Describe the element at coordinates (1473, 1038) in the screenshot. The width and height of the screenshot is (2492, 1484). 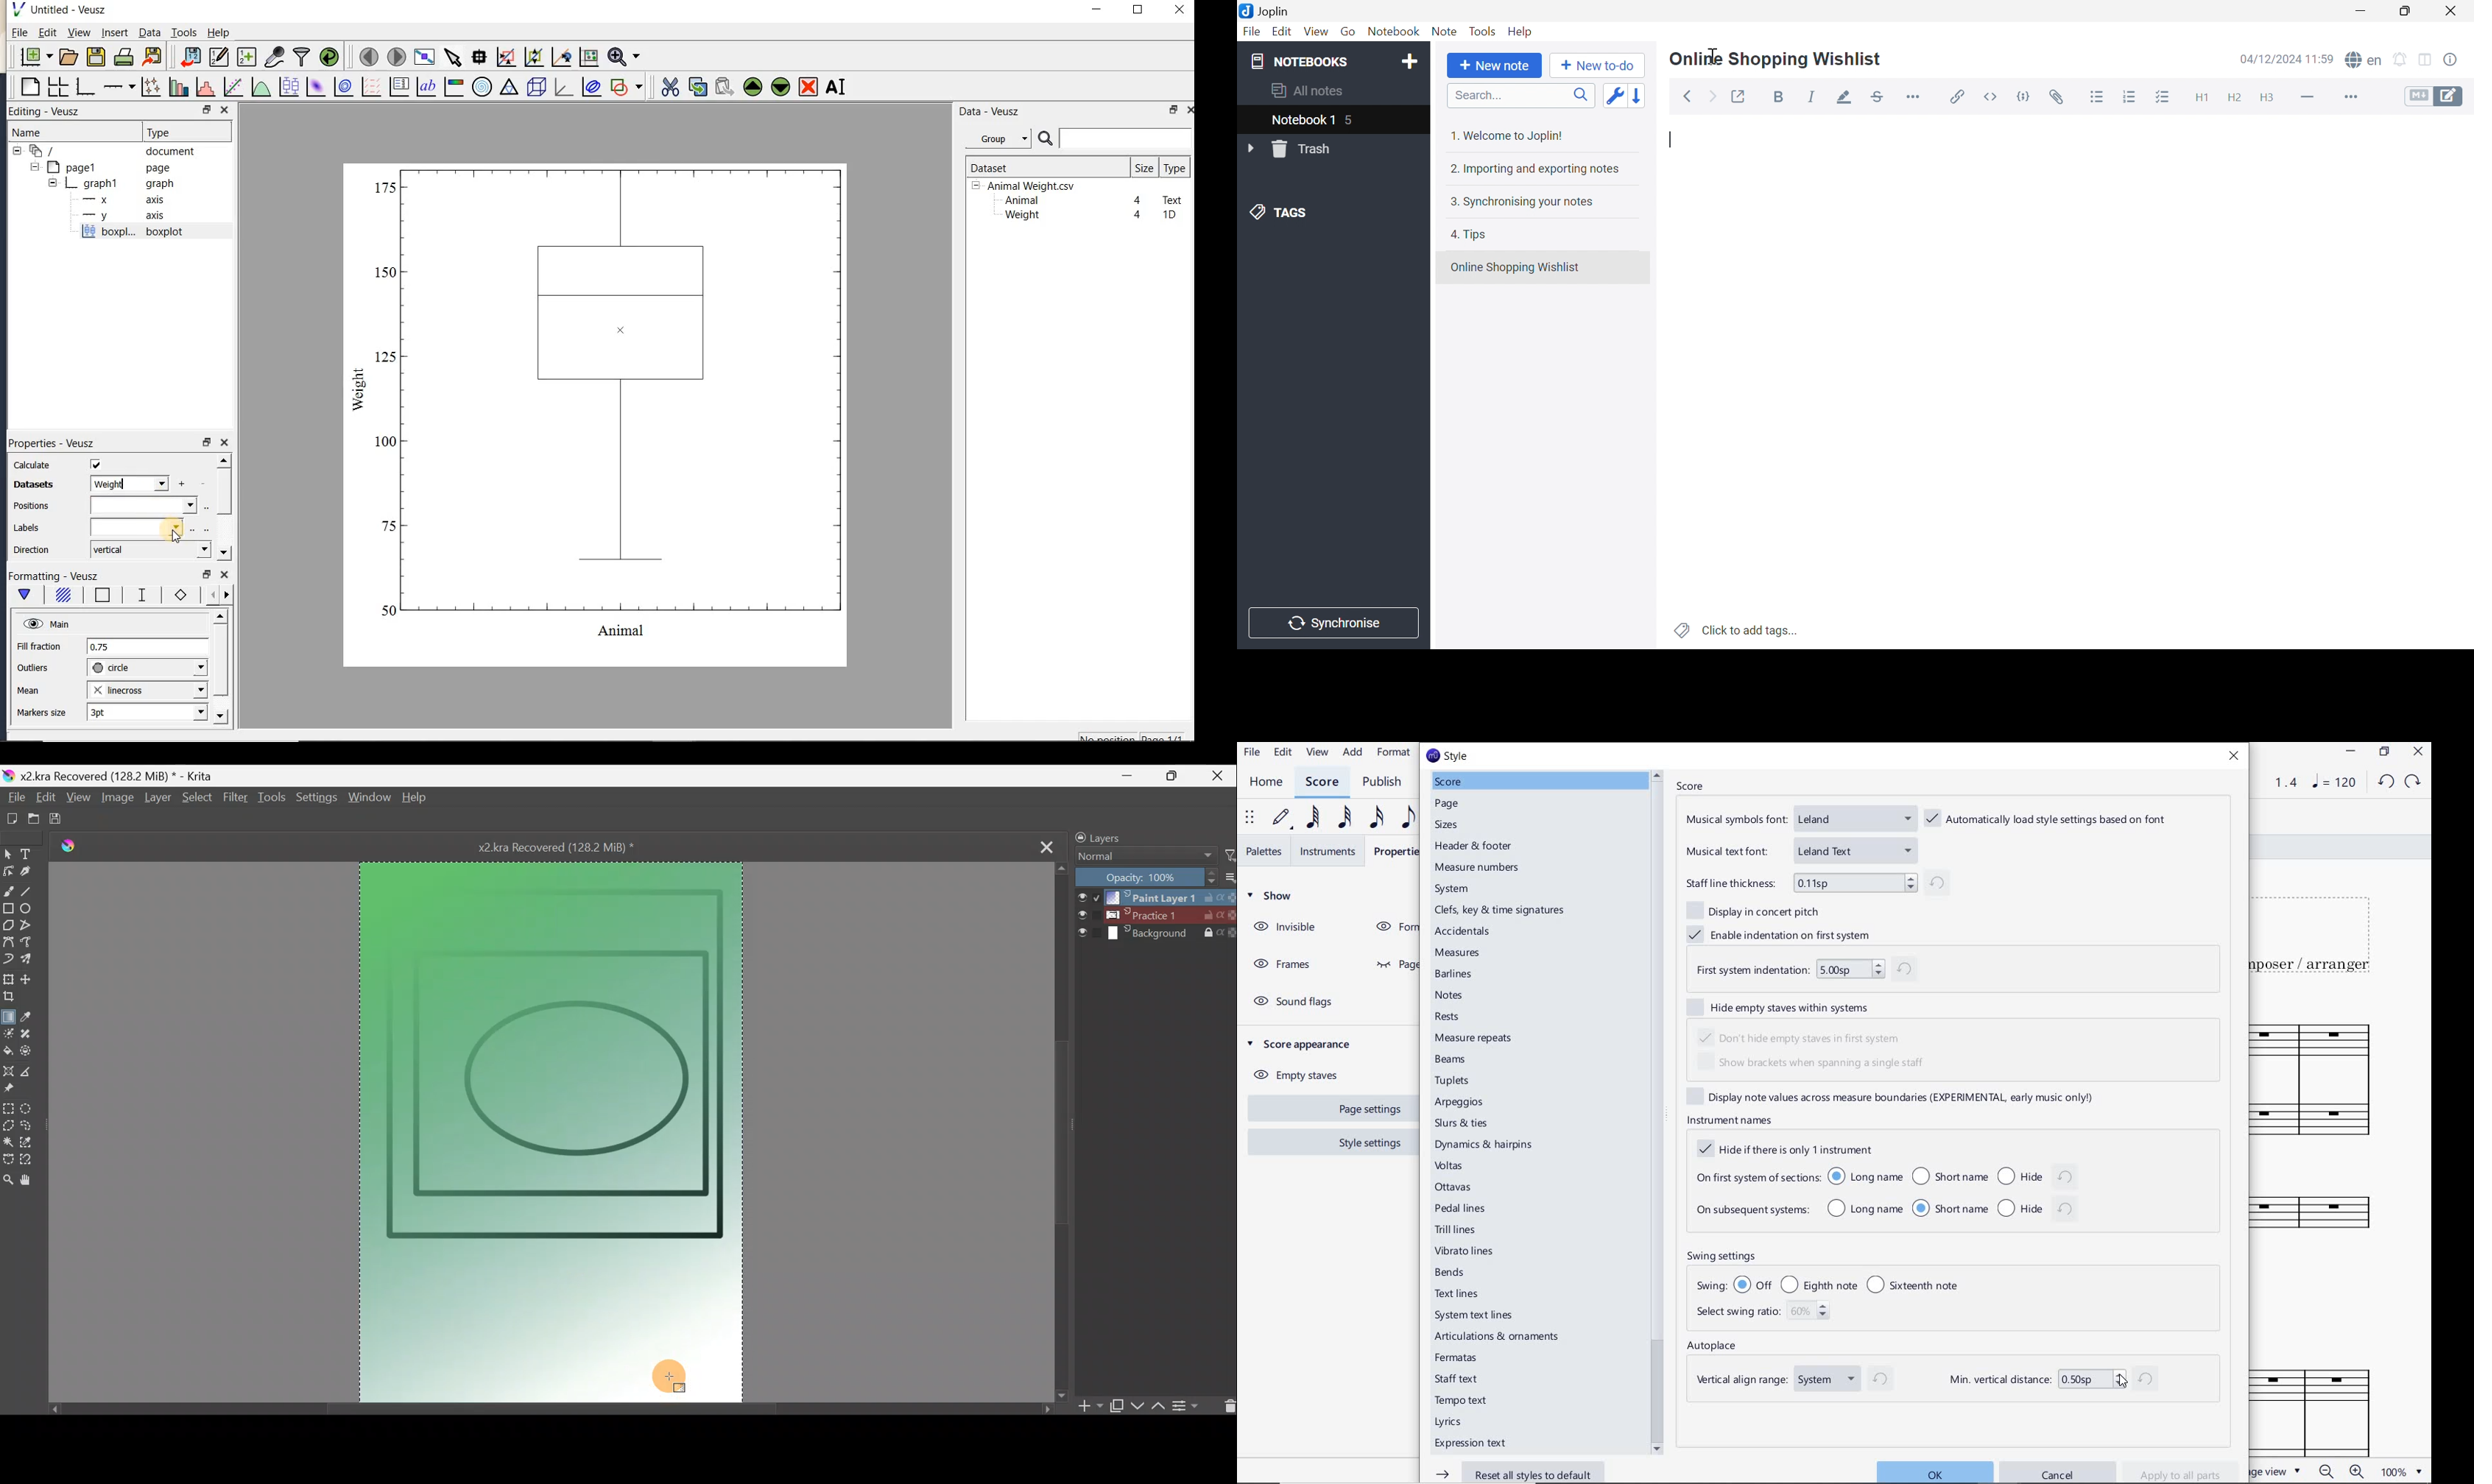
I see `measure repeats` at that location.